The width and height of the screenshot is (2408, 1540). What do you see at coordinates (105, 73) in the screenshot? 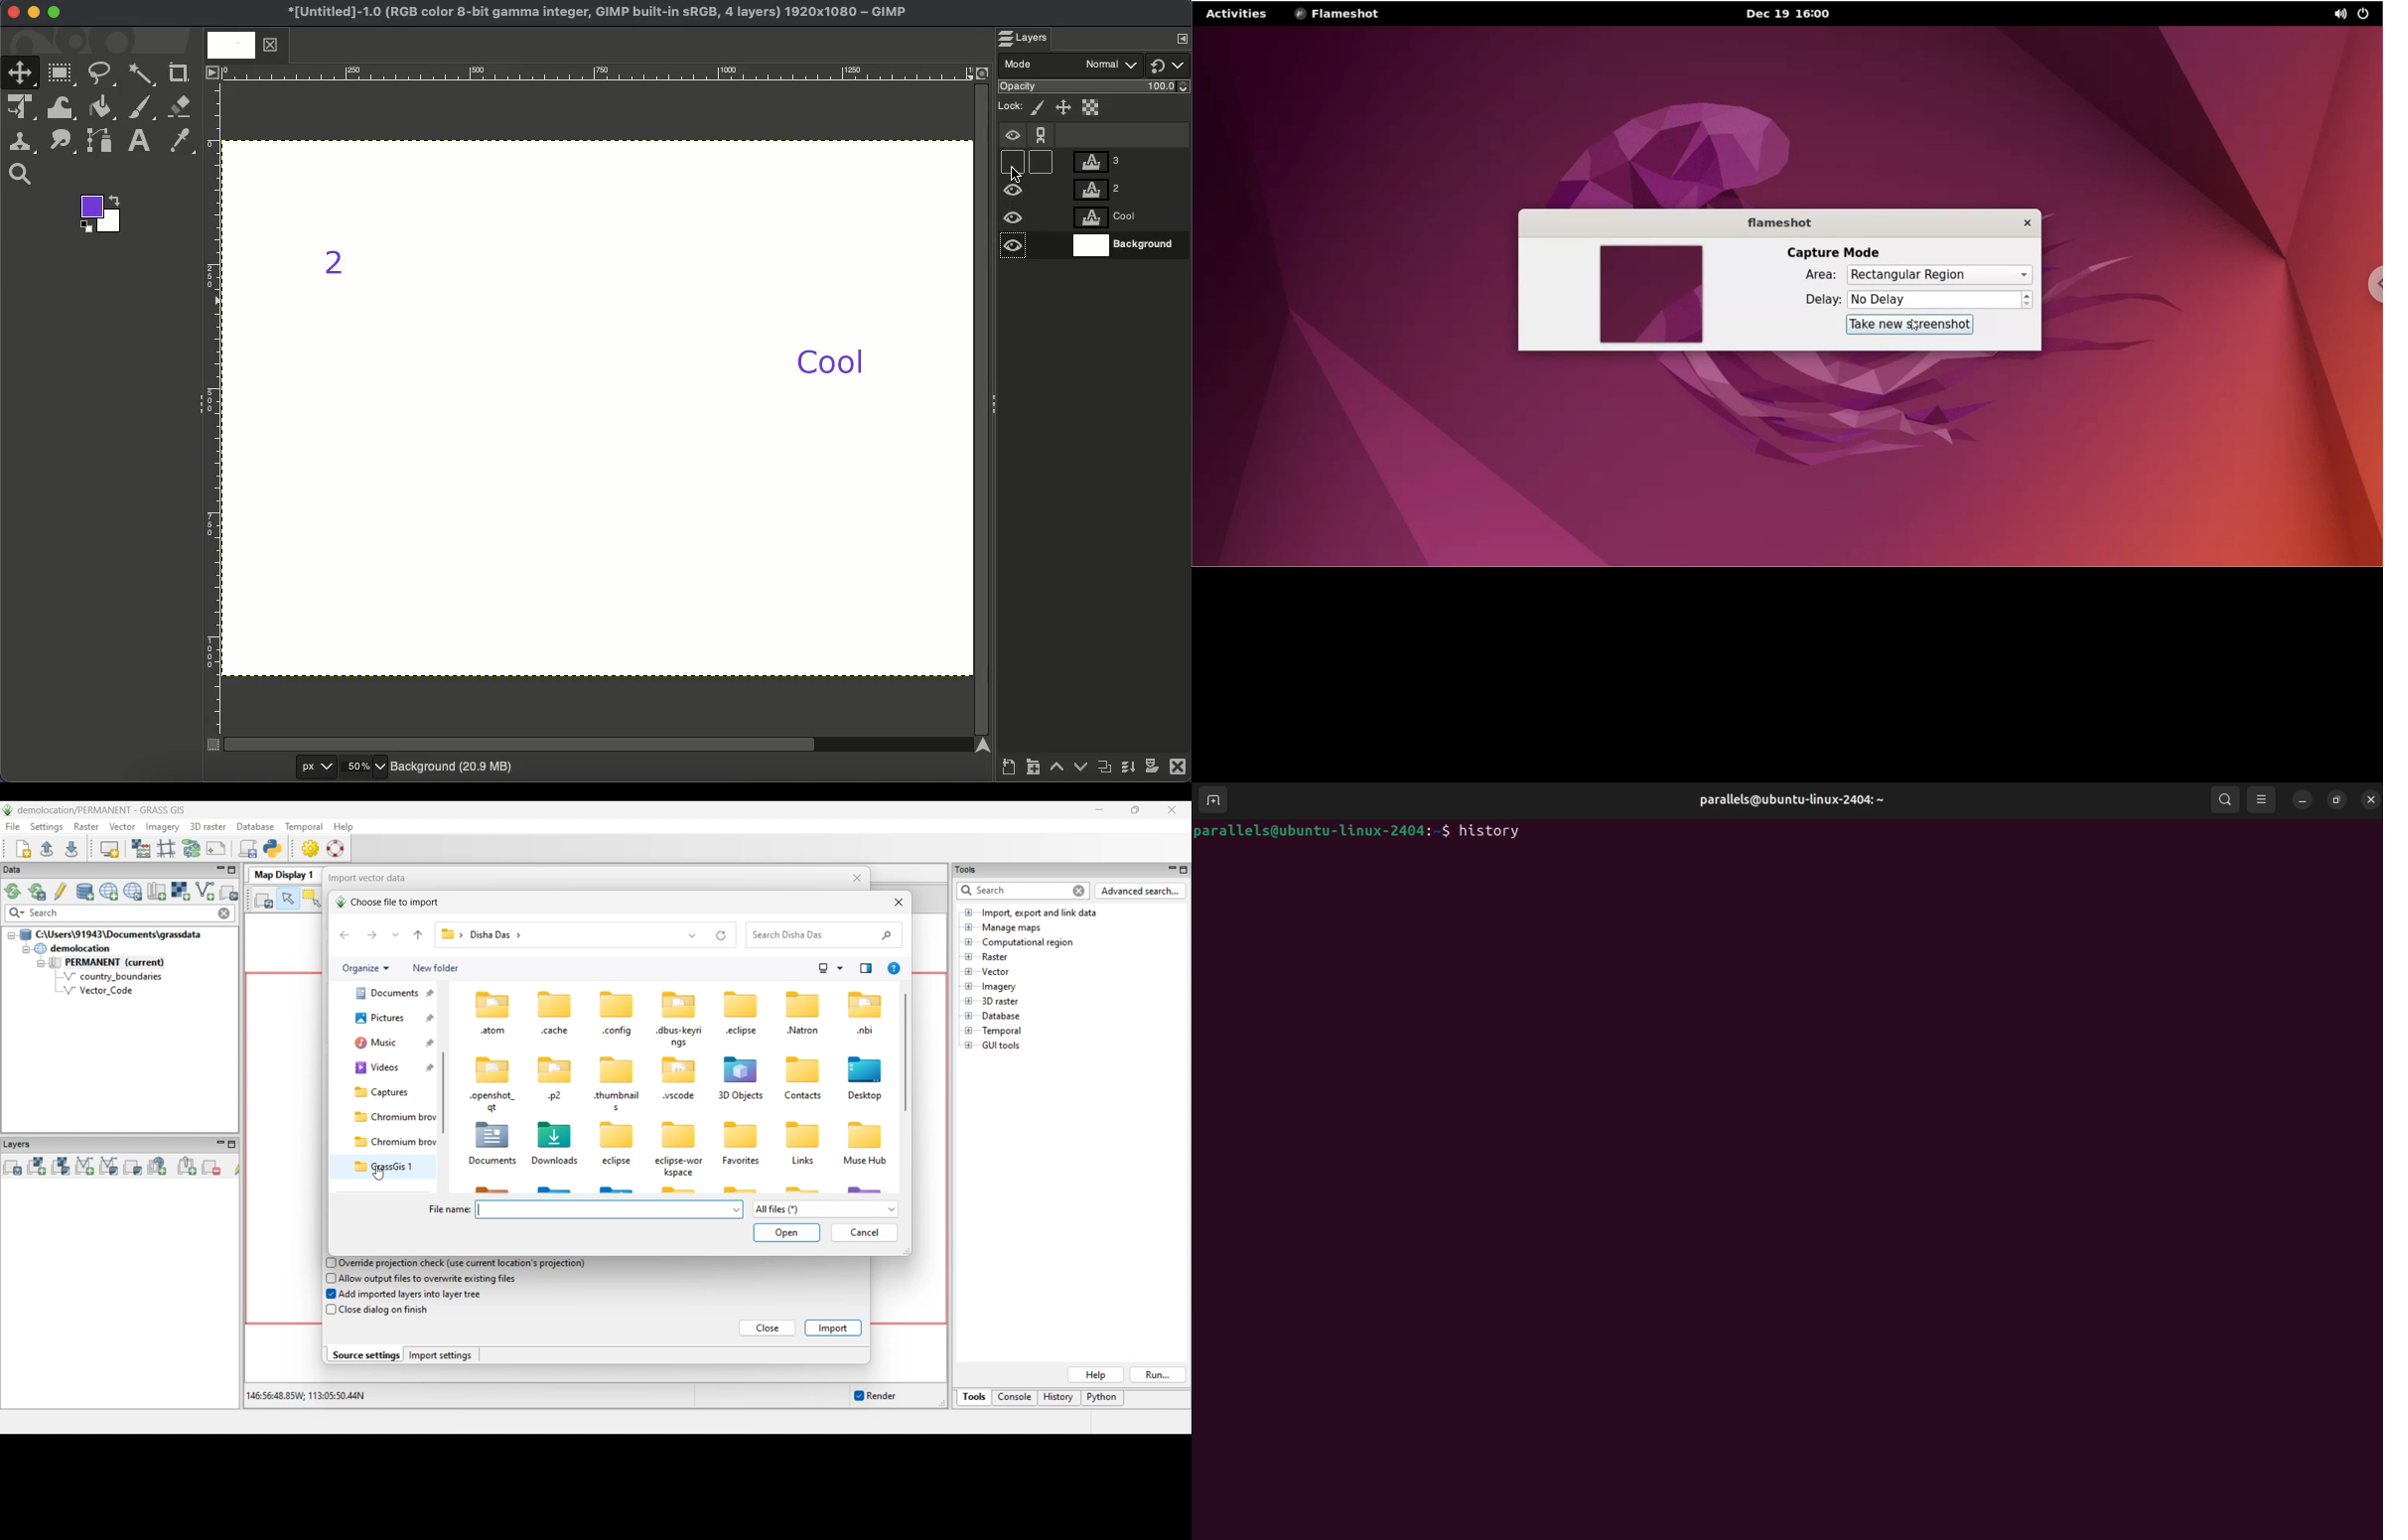
I see `Free select` at bounding box center [105, 73].